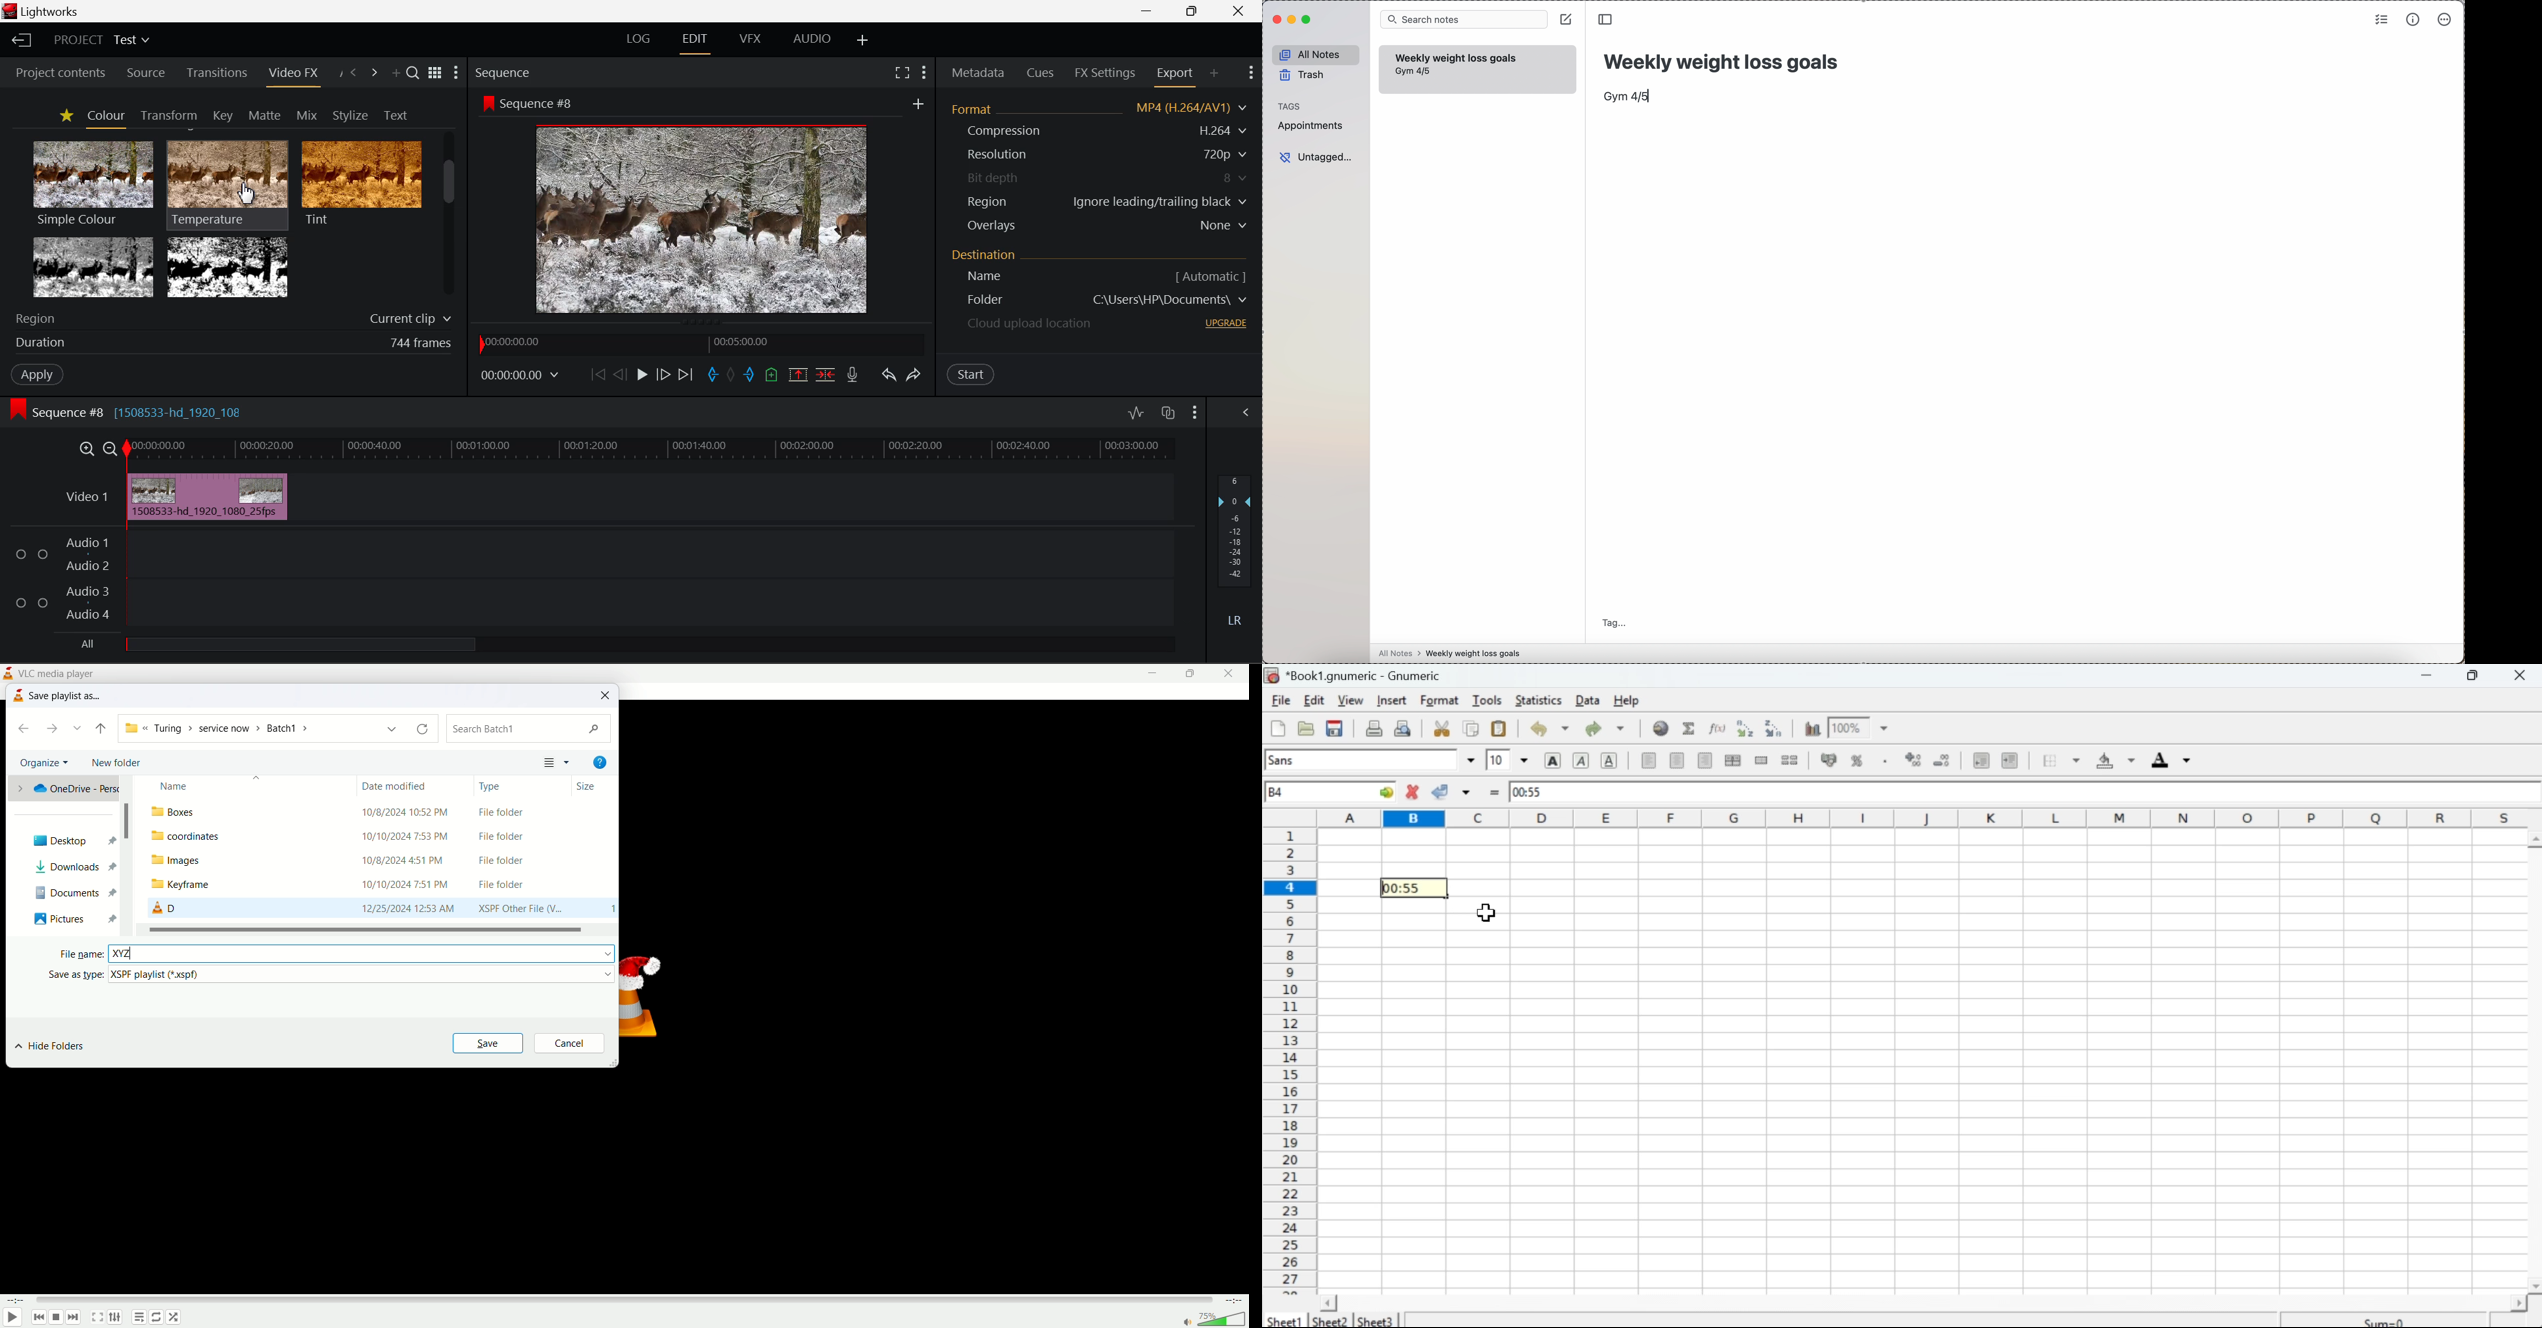 The height and width of the screenshot is (1344, 2548). Describe the element at coordinates (1734, 761) in the screenshot. I see `Group pf cells` at that location.